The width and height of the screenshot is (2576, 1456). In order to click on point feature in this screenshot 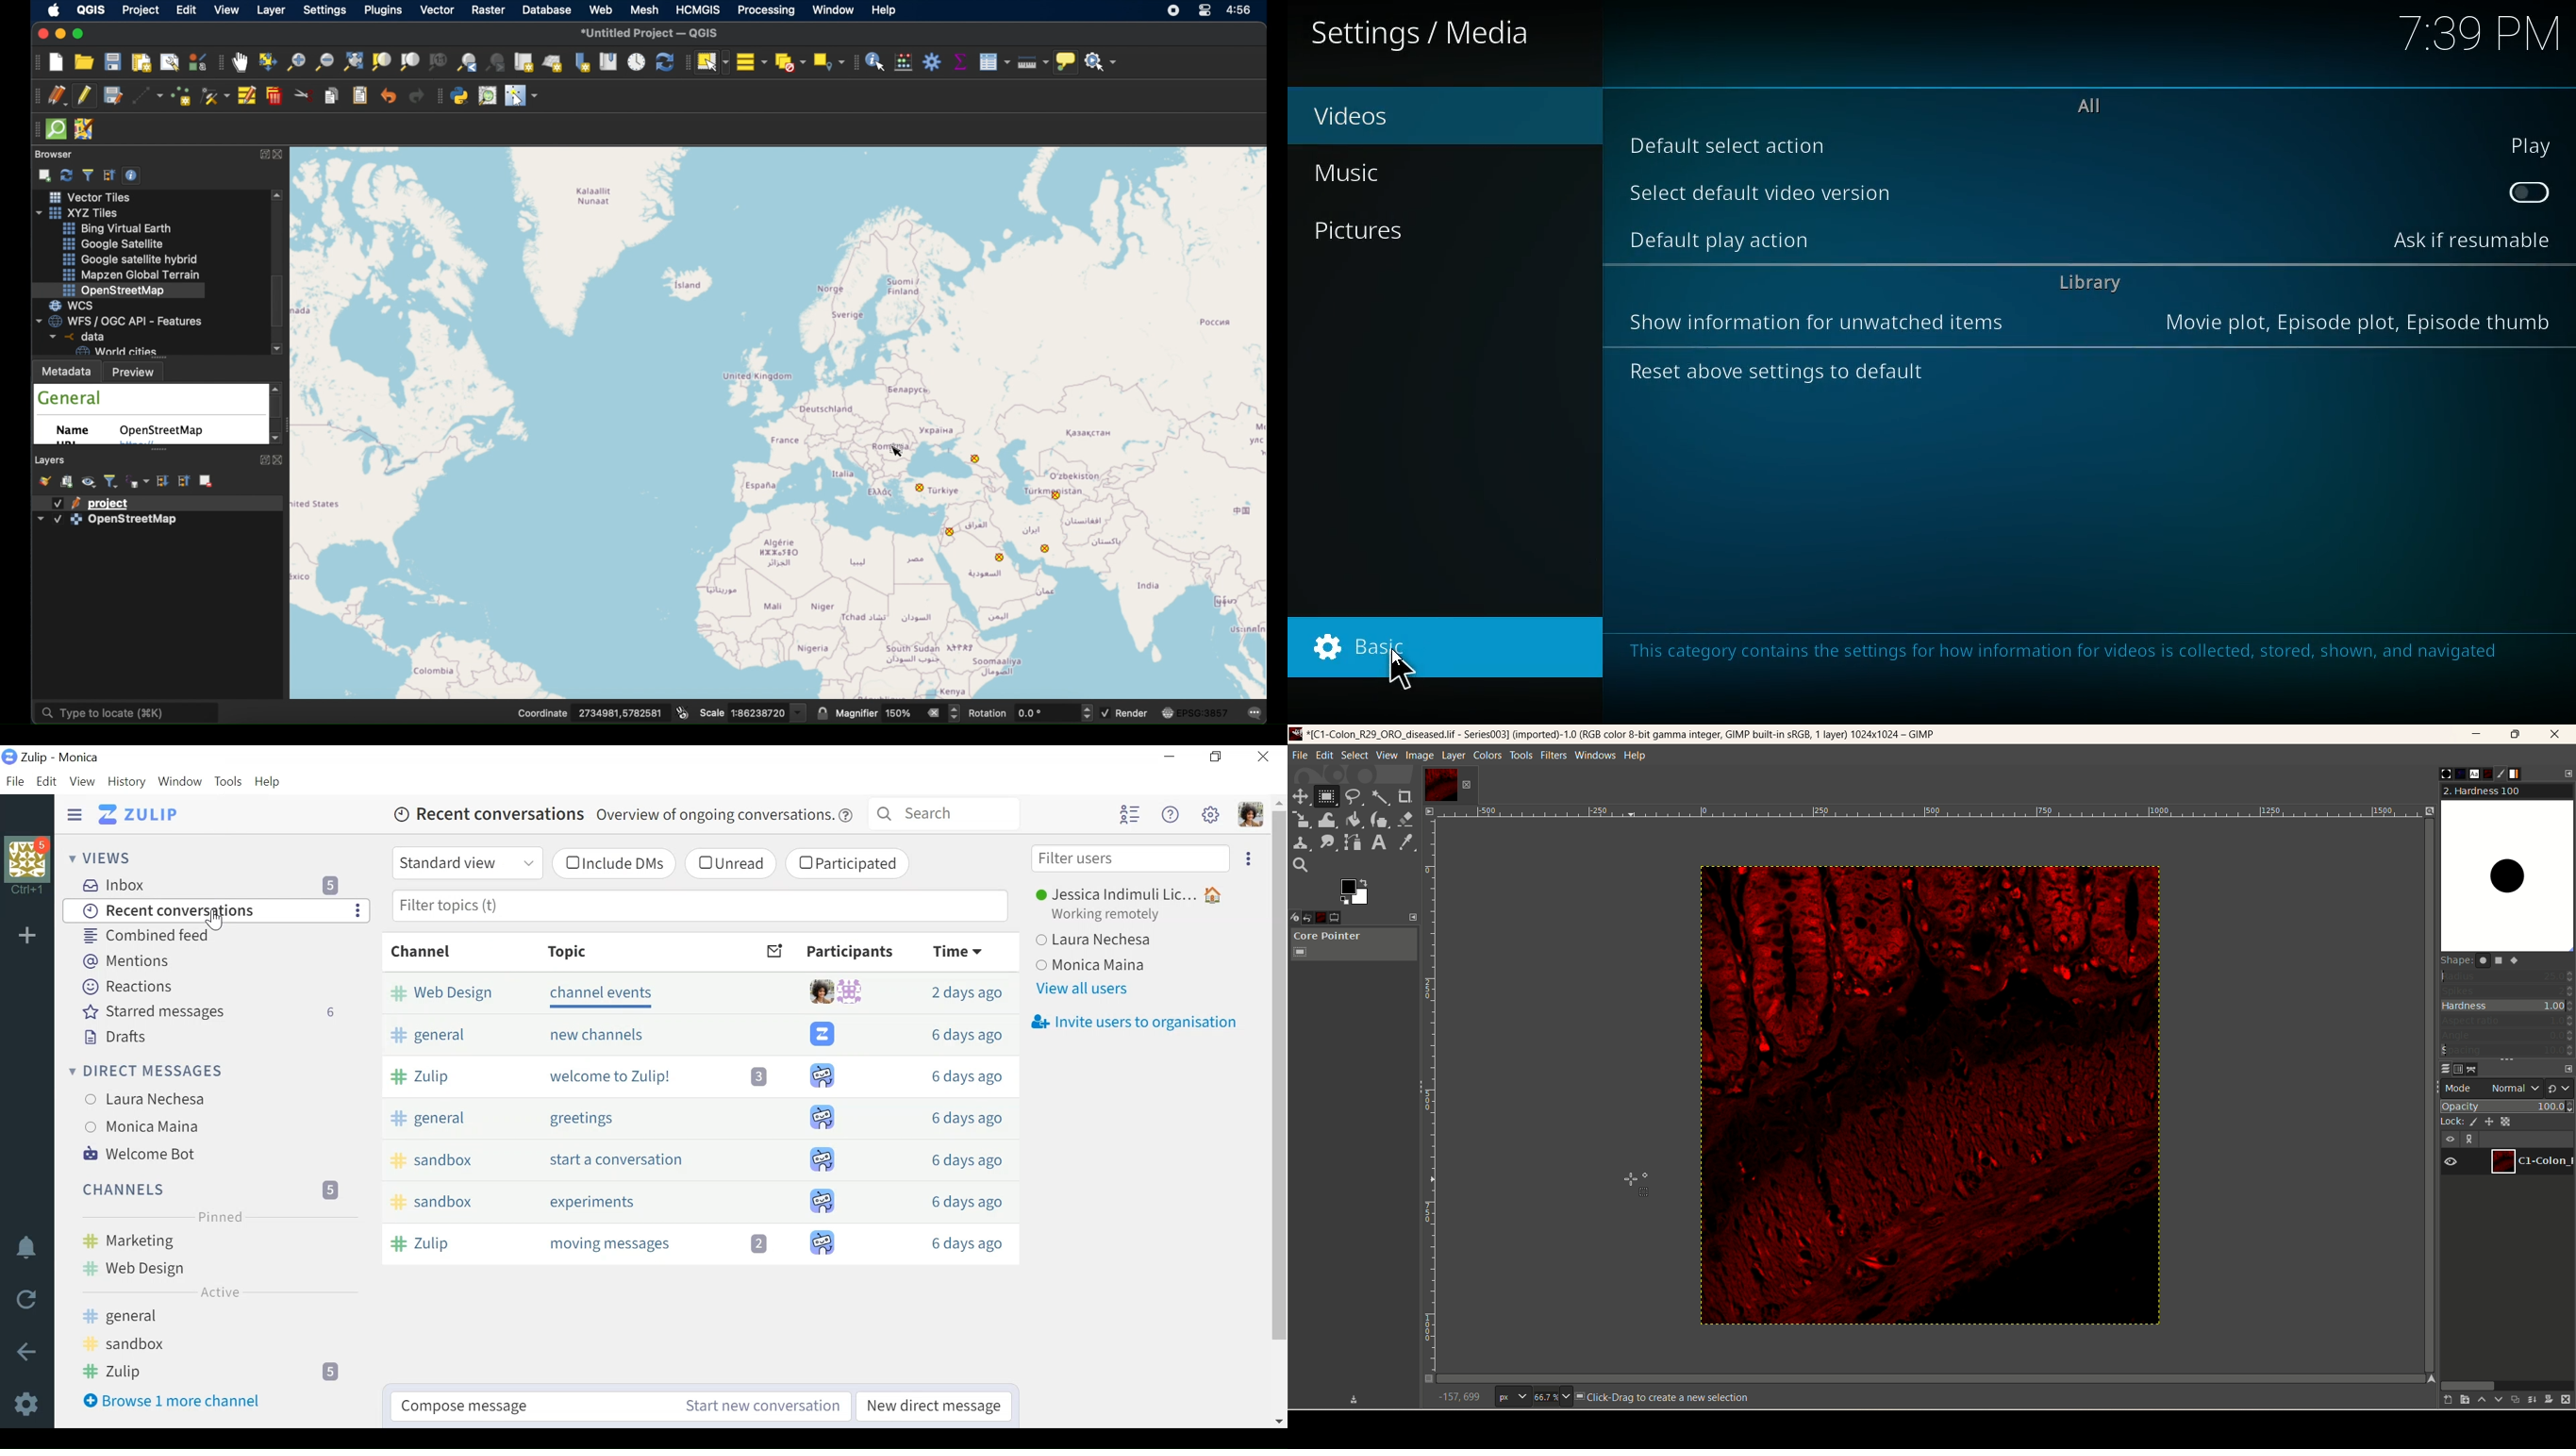, I will do `click(921, 488)`.